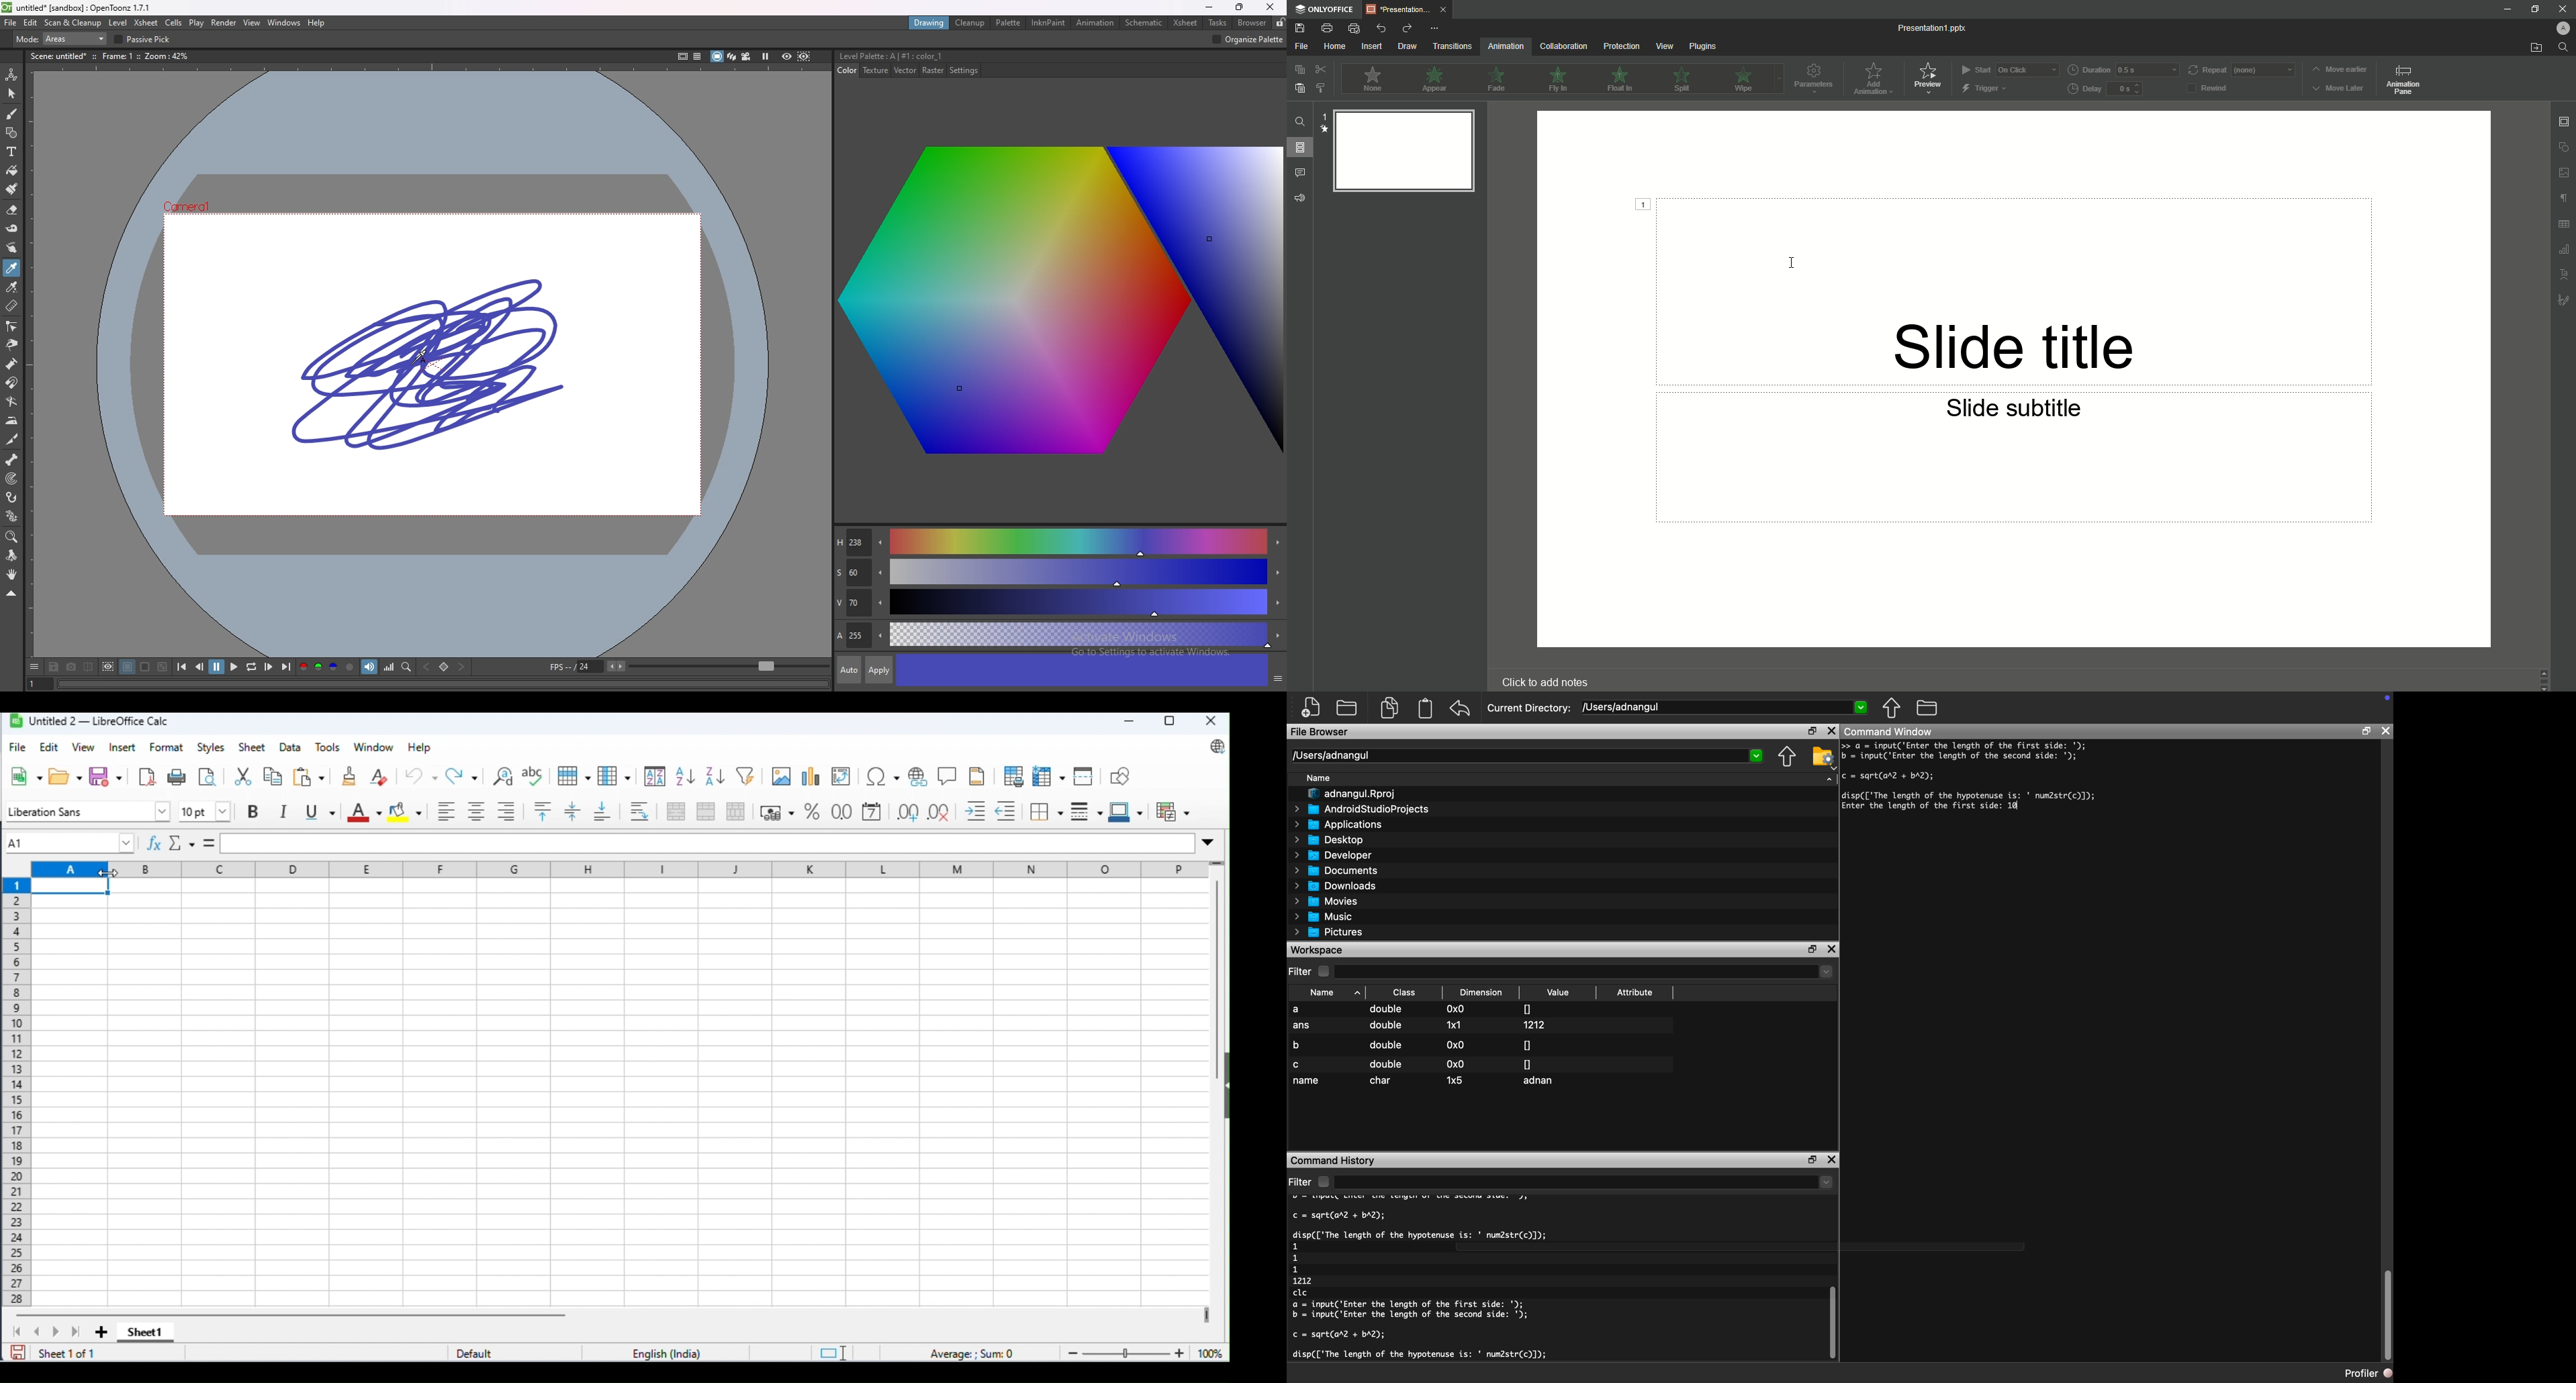 The height and width of the screenshot is (1400, 2576). Describe the element at coordinates (1299, 70) in the screenshot. I see `Copy` at that location.